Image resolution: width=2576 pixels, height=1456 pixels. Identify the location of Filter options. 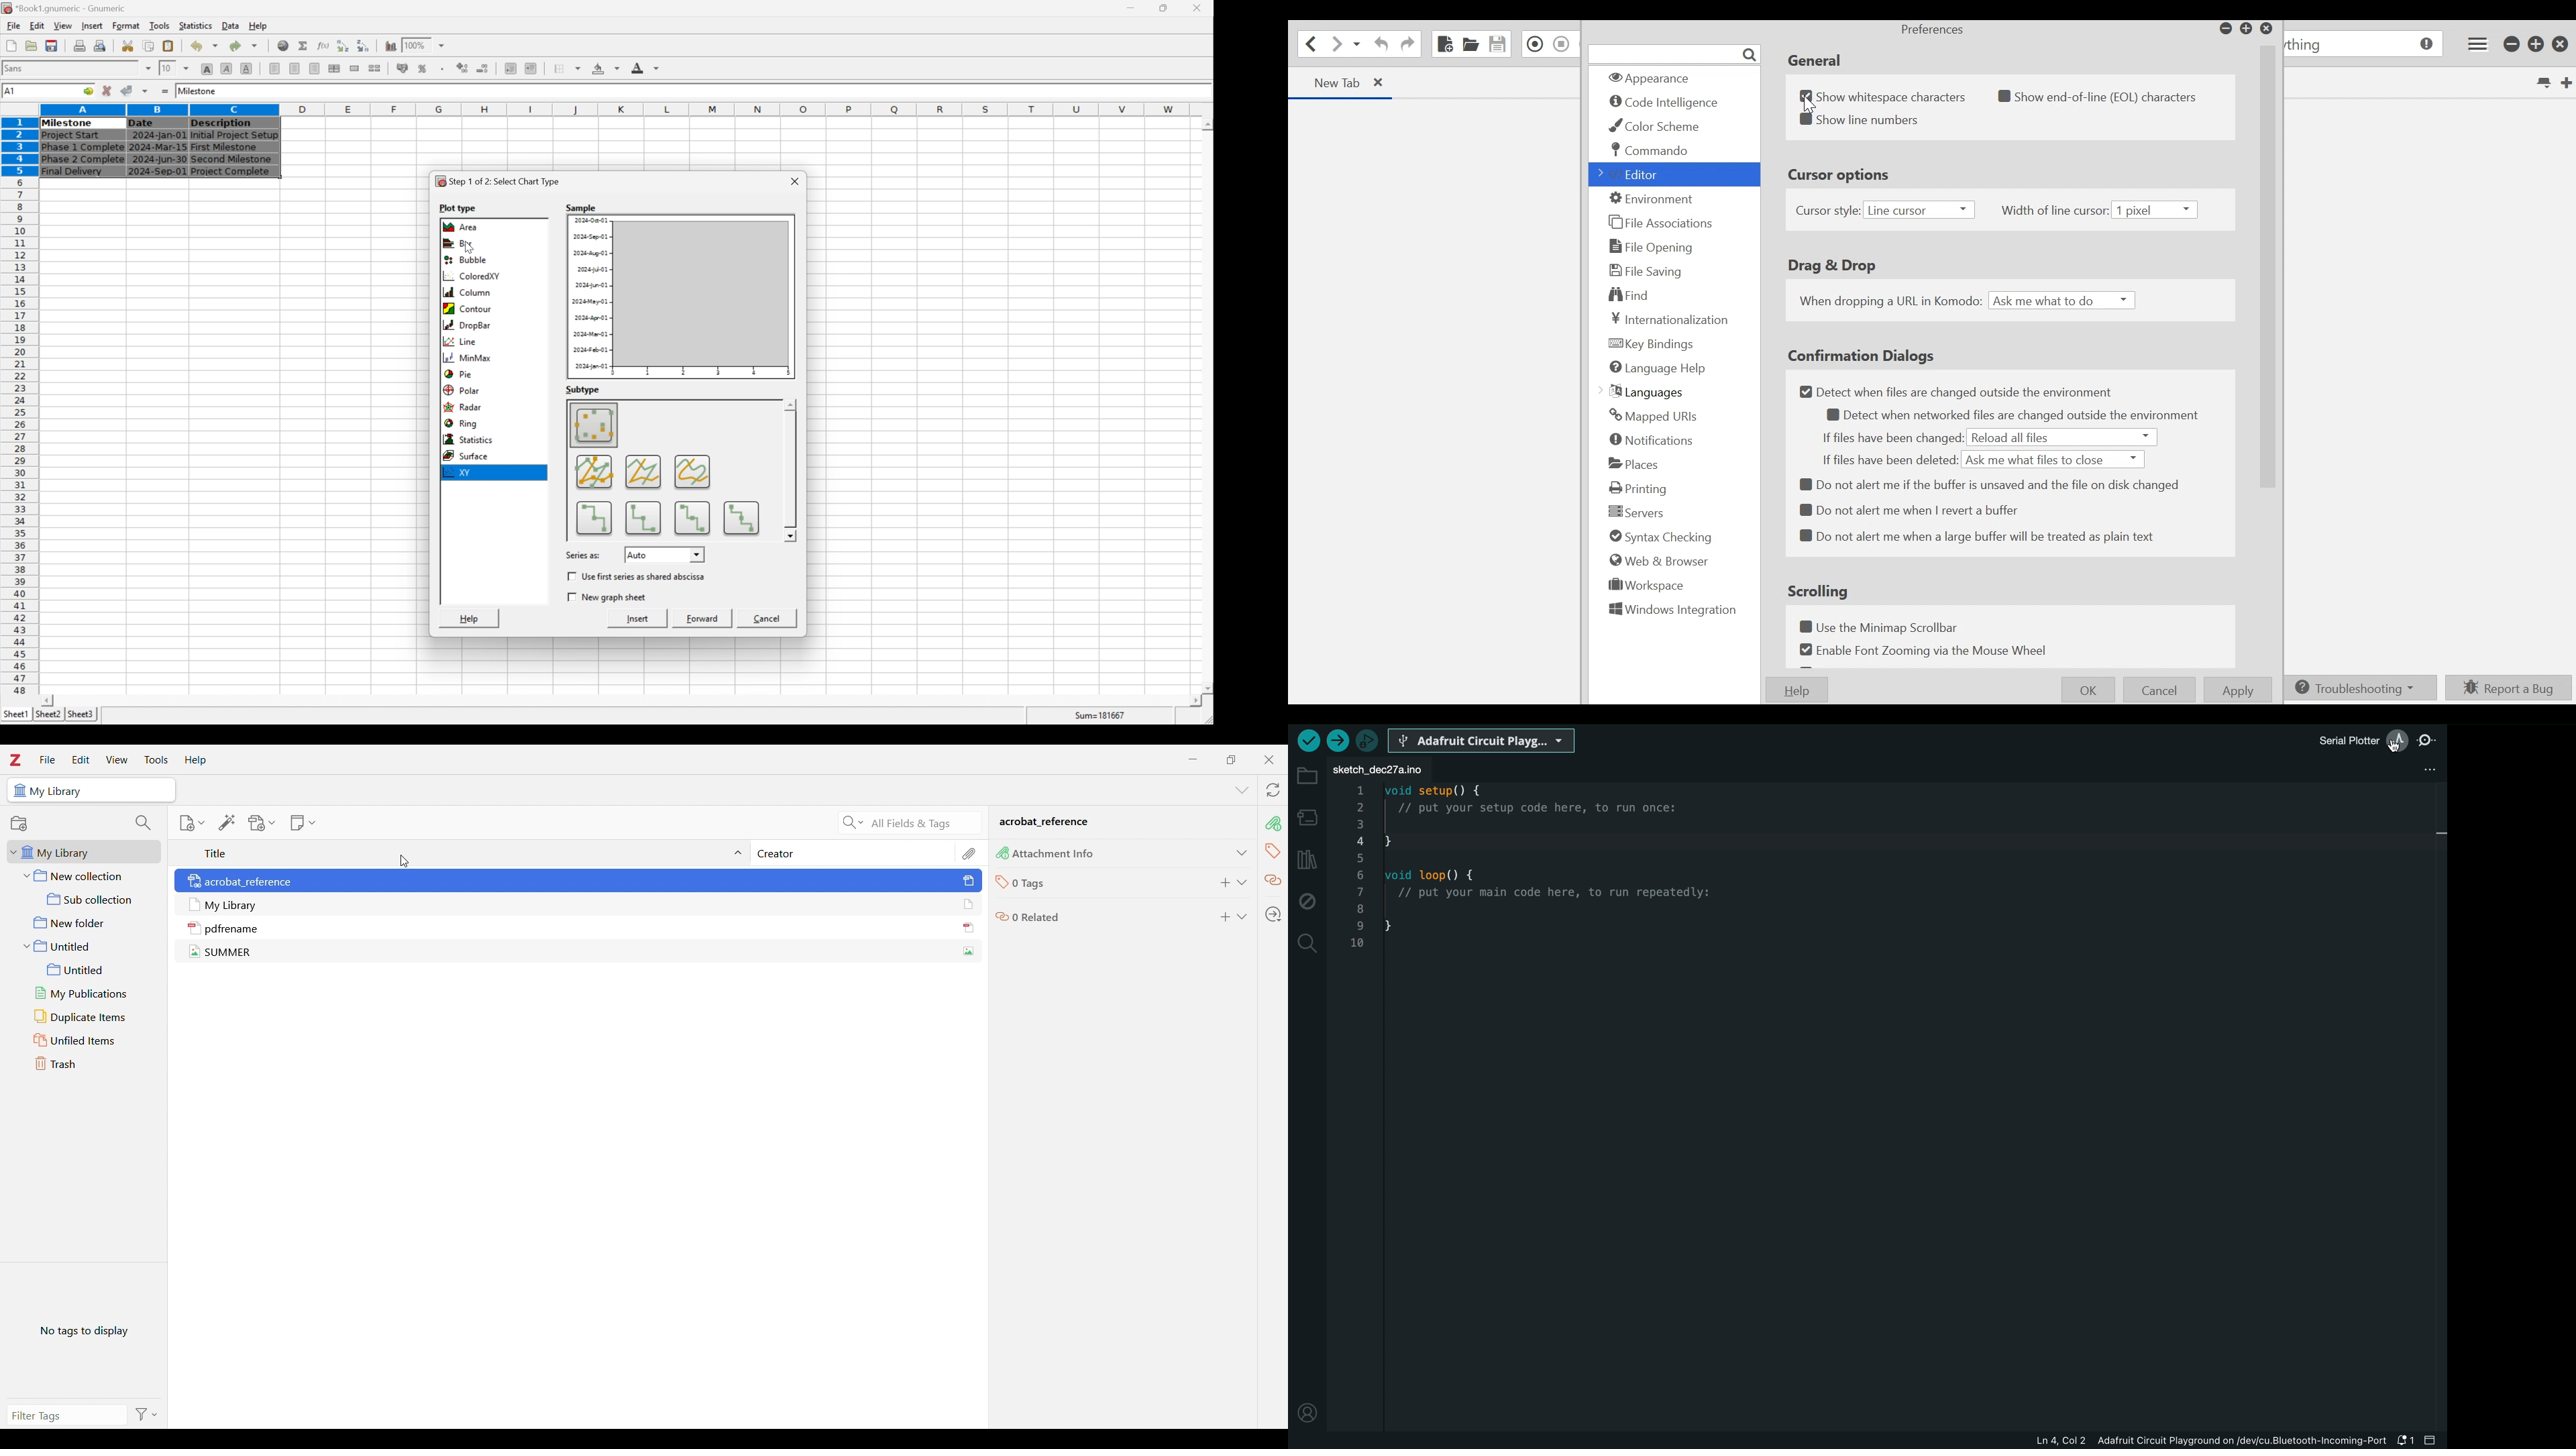
(144, 1415).